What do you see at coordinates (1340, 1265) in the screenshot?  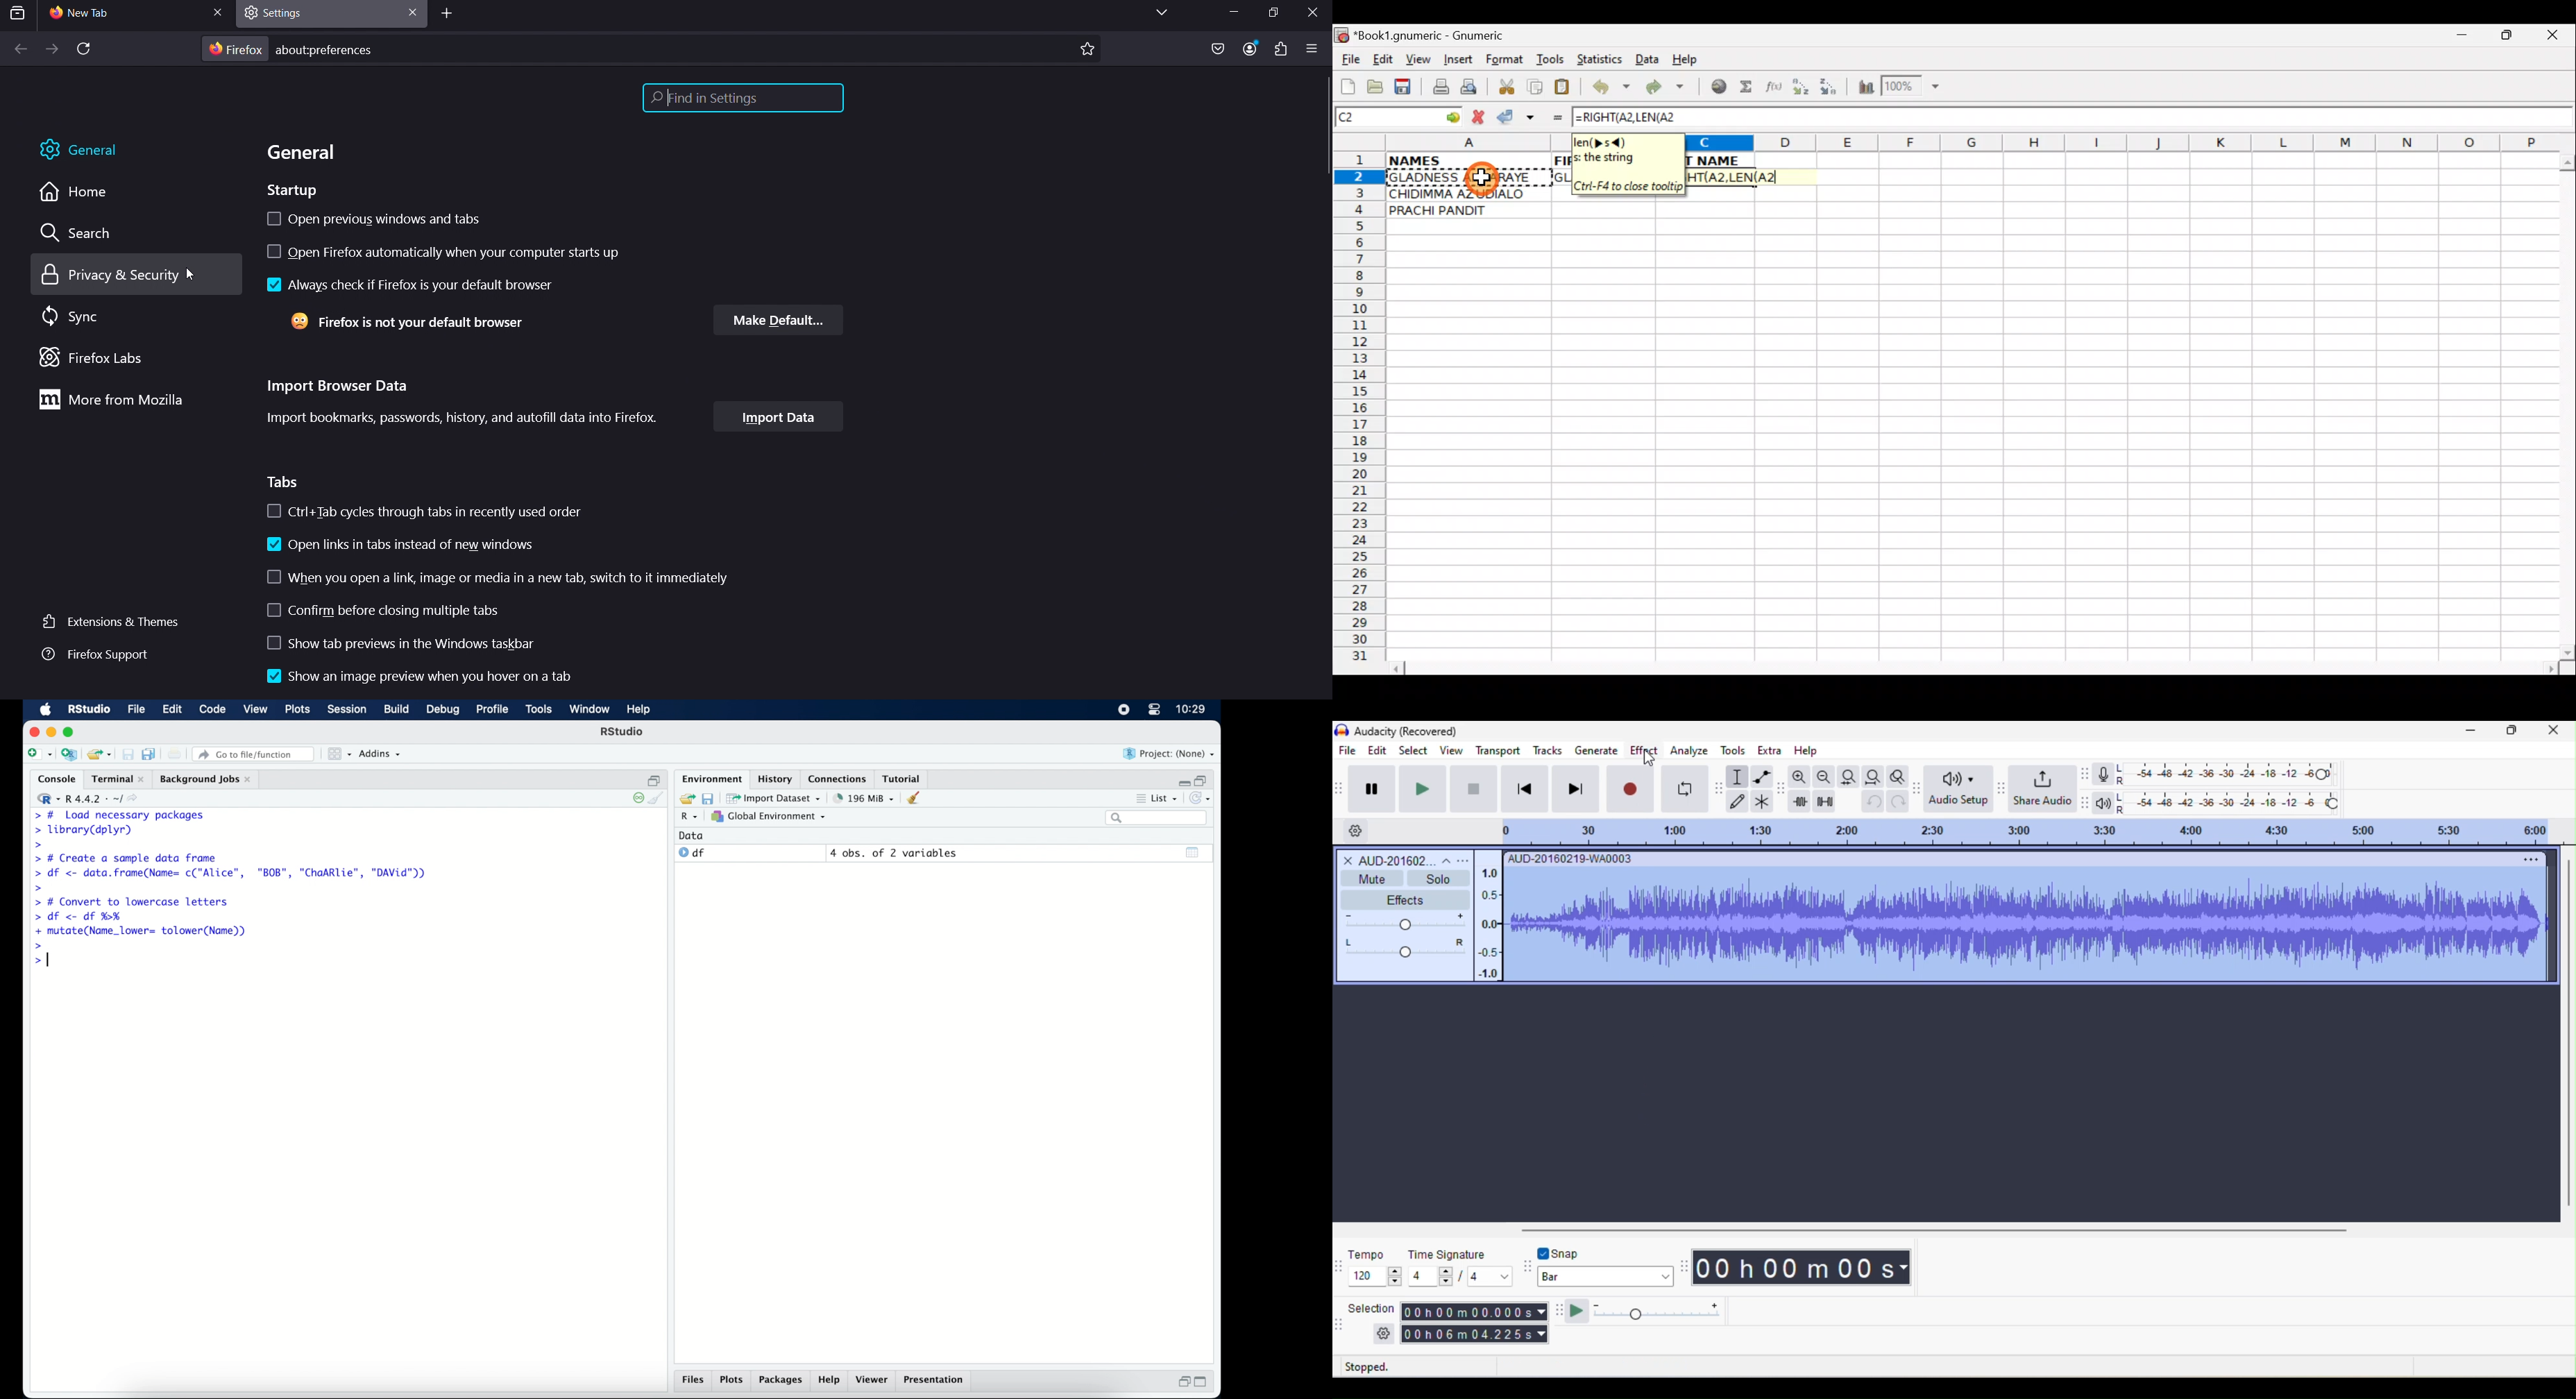 I see `audacity time signature toolbar` at bounding box center [1340, 1265].